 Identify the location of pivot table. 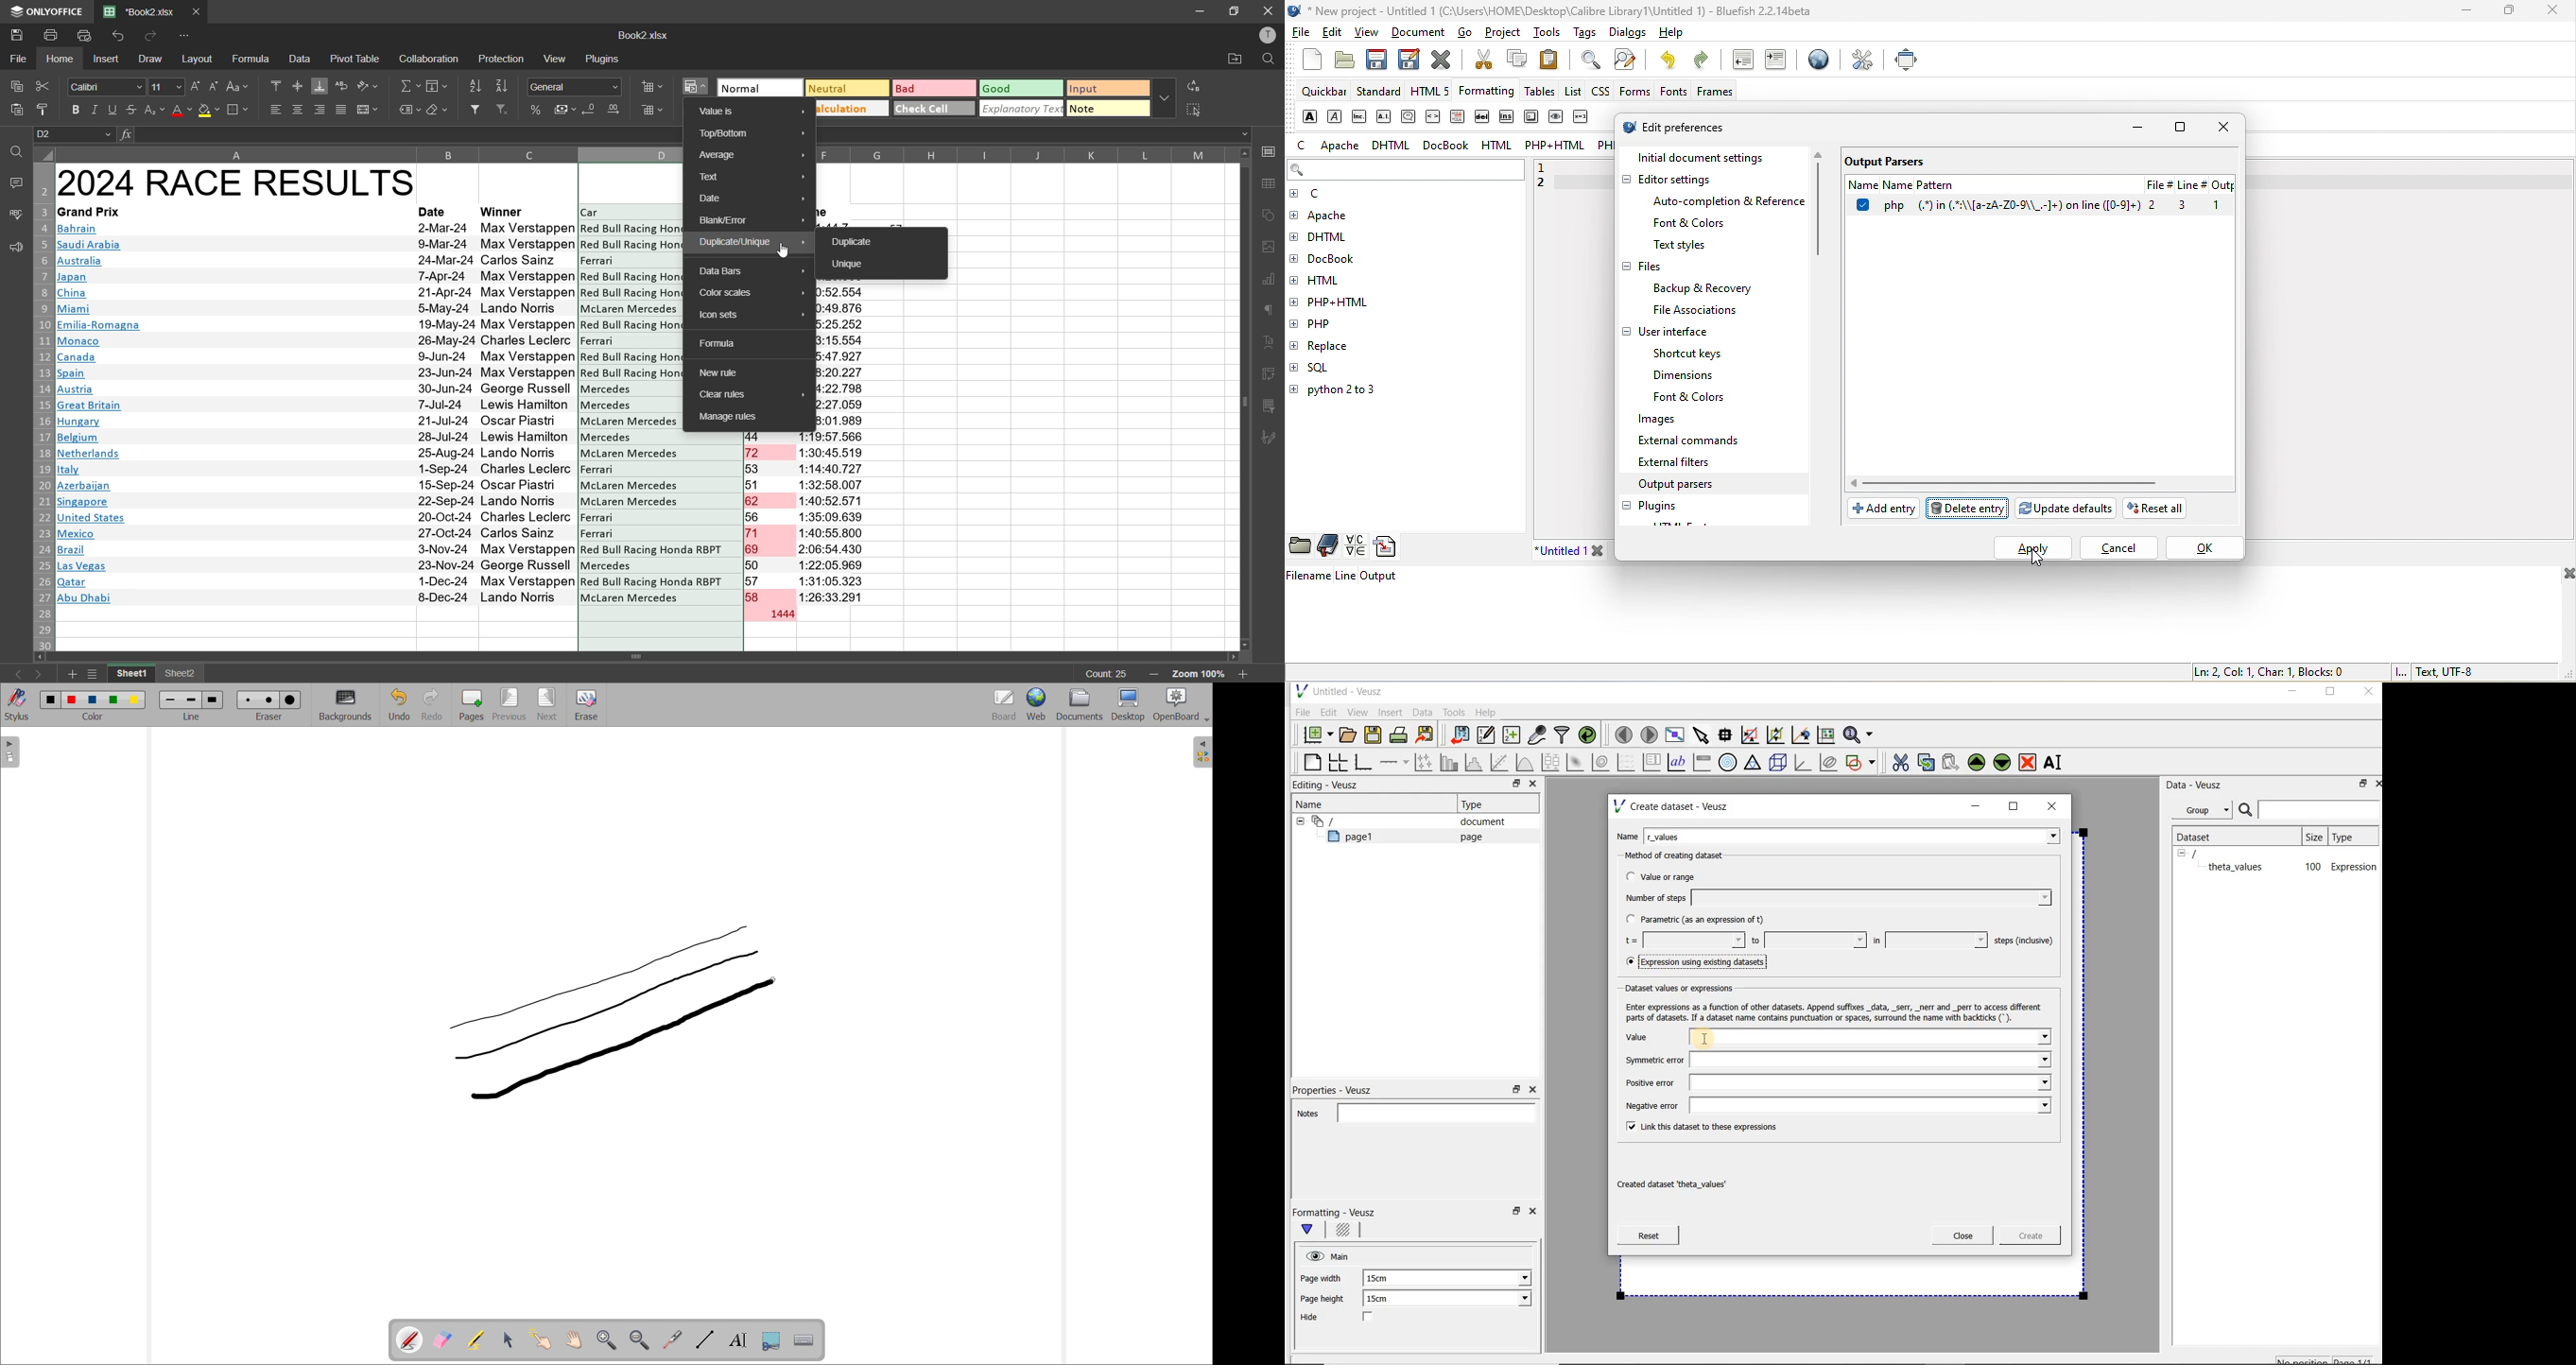
(356, 58).